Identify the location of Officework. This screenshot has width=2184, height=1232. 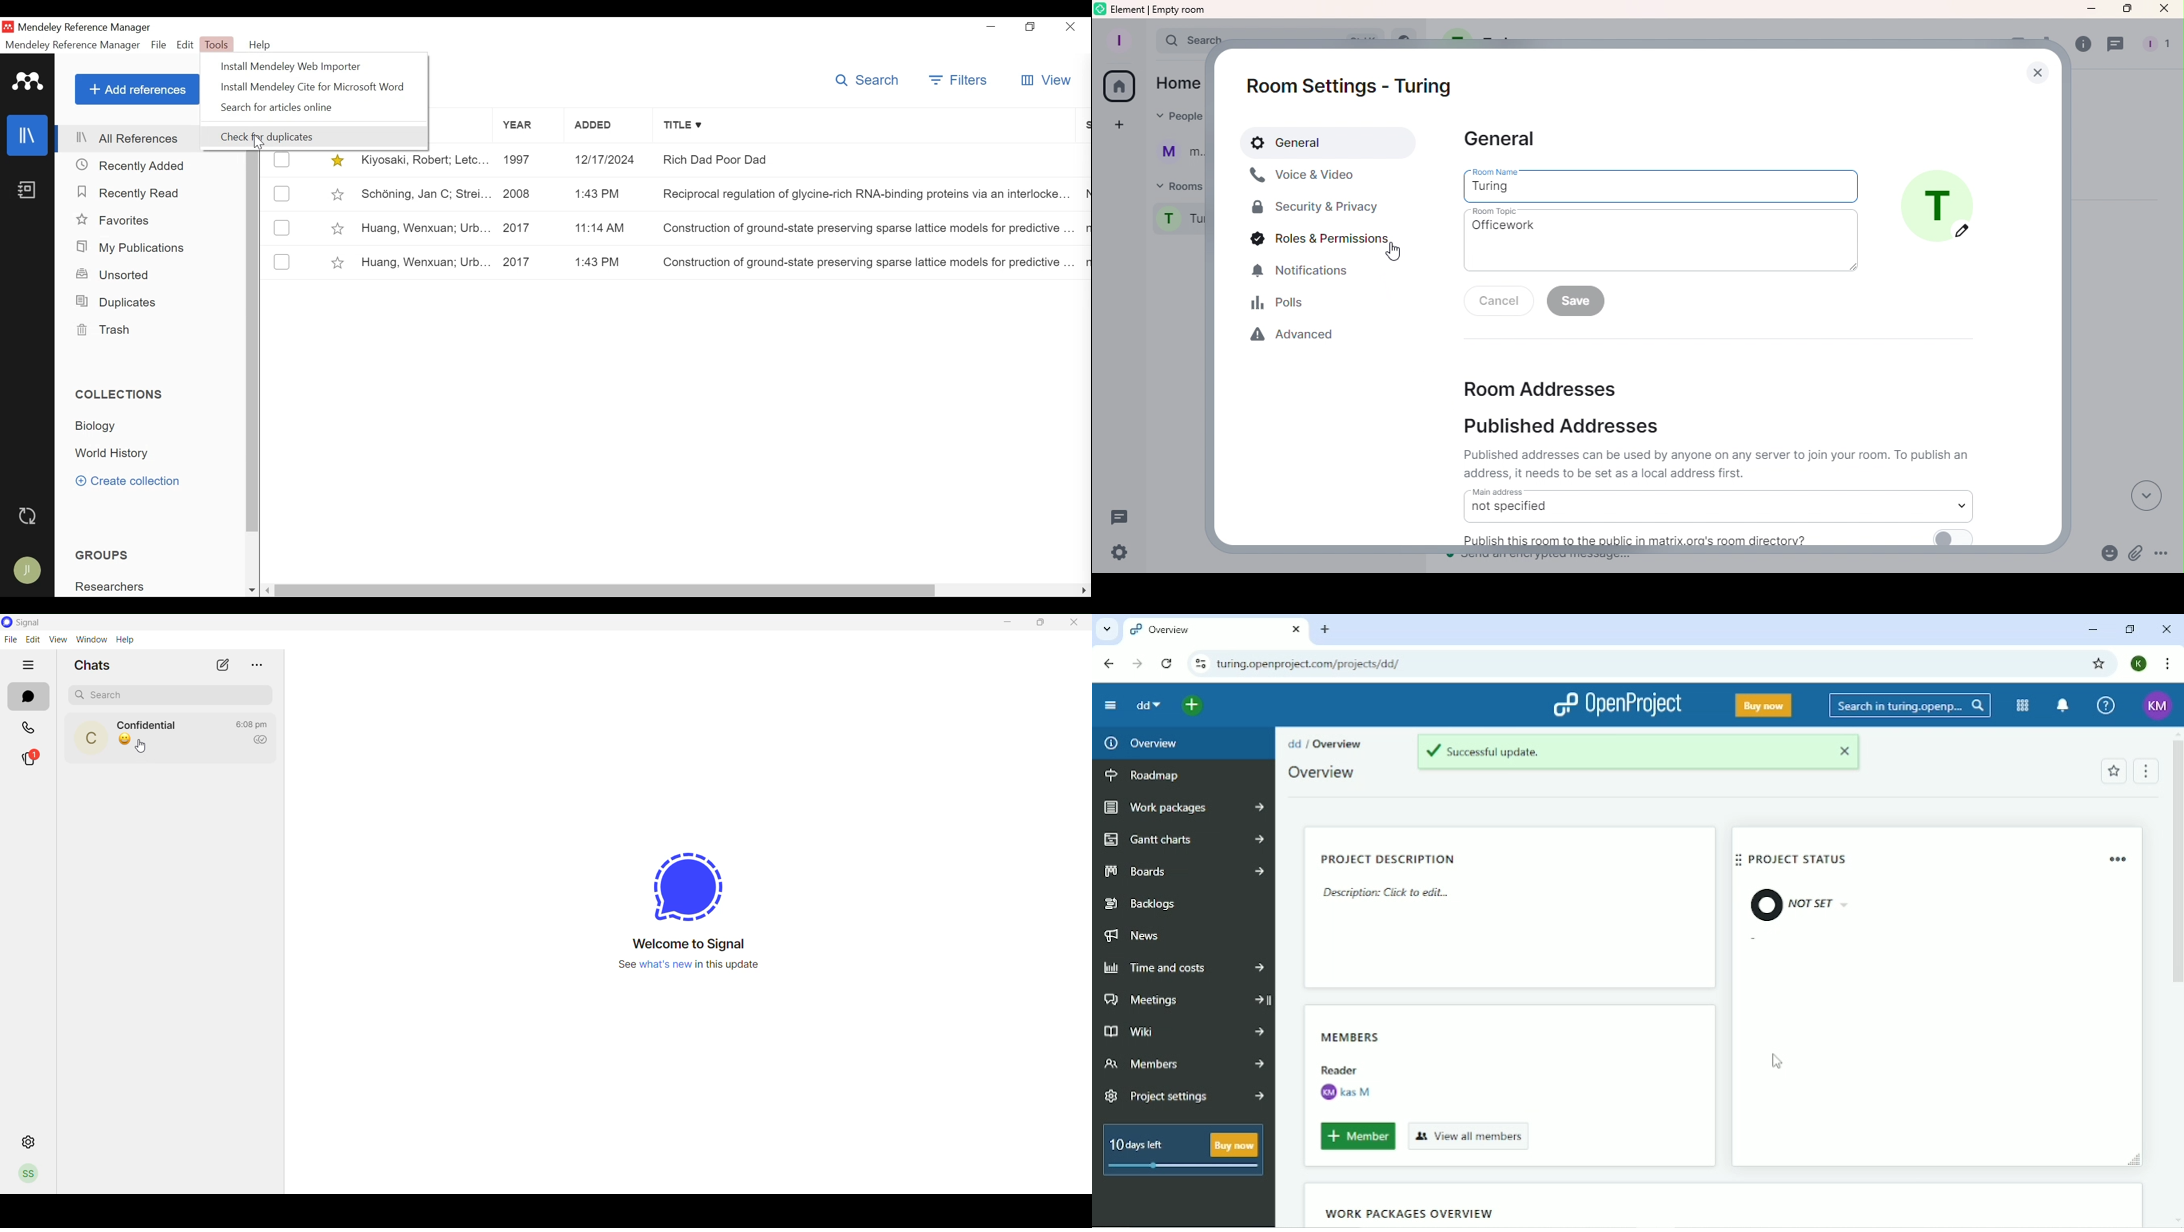
(1660, 238).